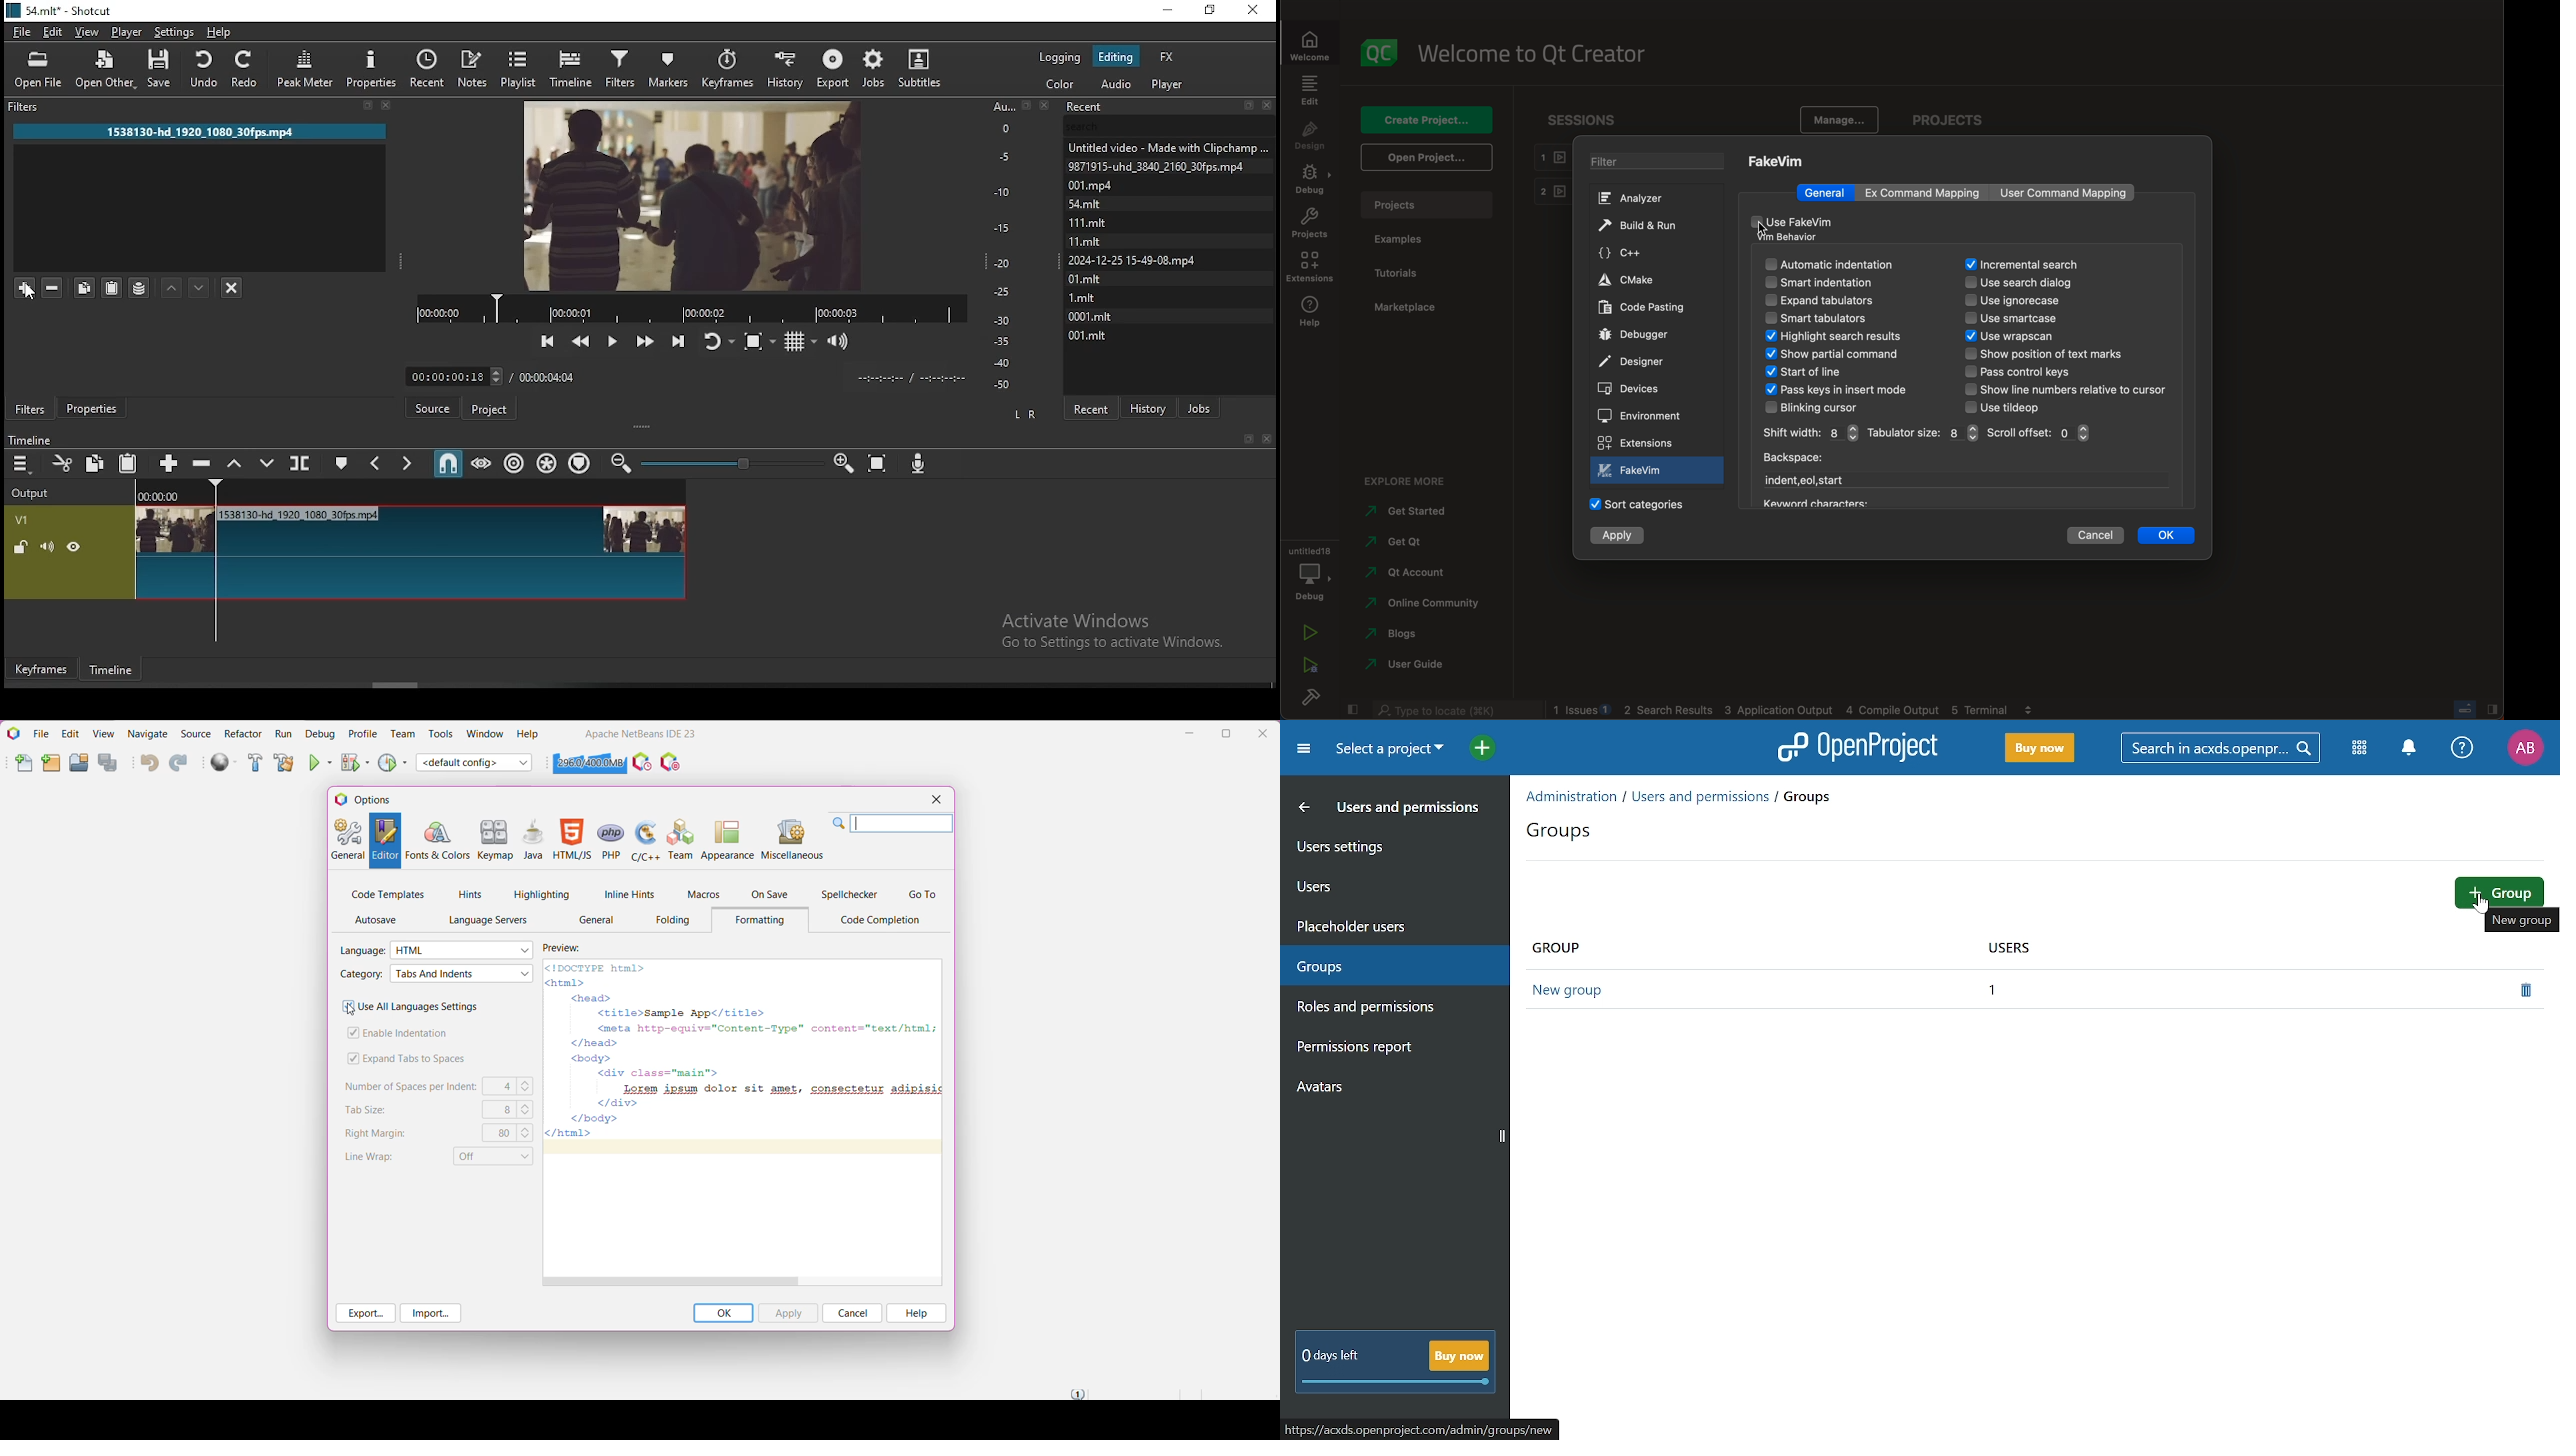 The width and height of the screenshot is (2576, 1456). Describe the element at coordinates (2166, 536) in the screenshot. I see `ok` at that location.